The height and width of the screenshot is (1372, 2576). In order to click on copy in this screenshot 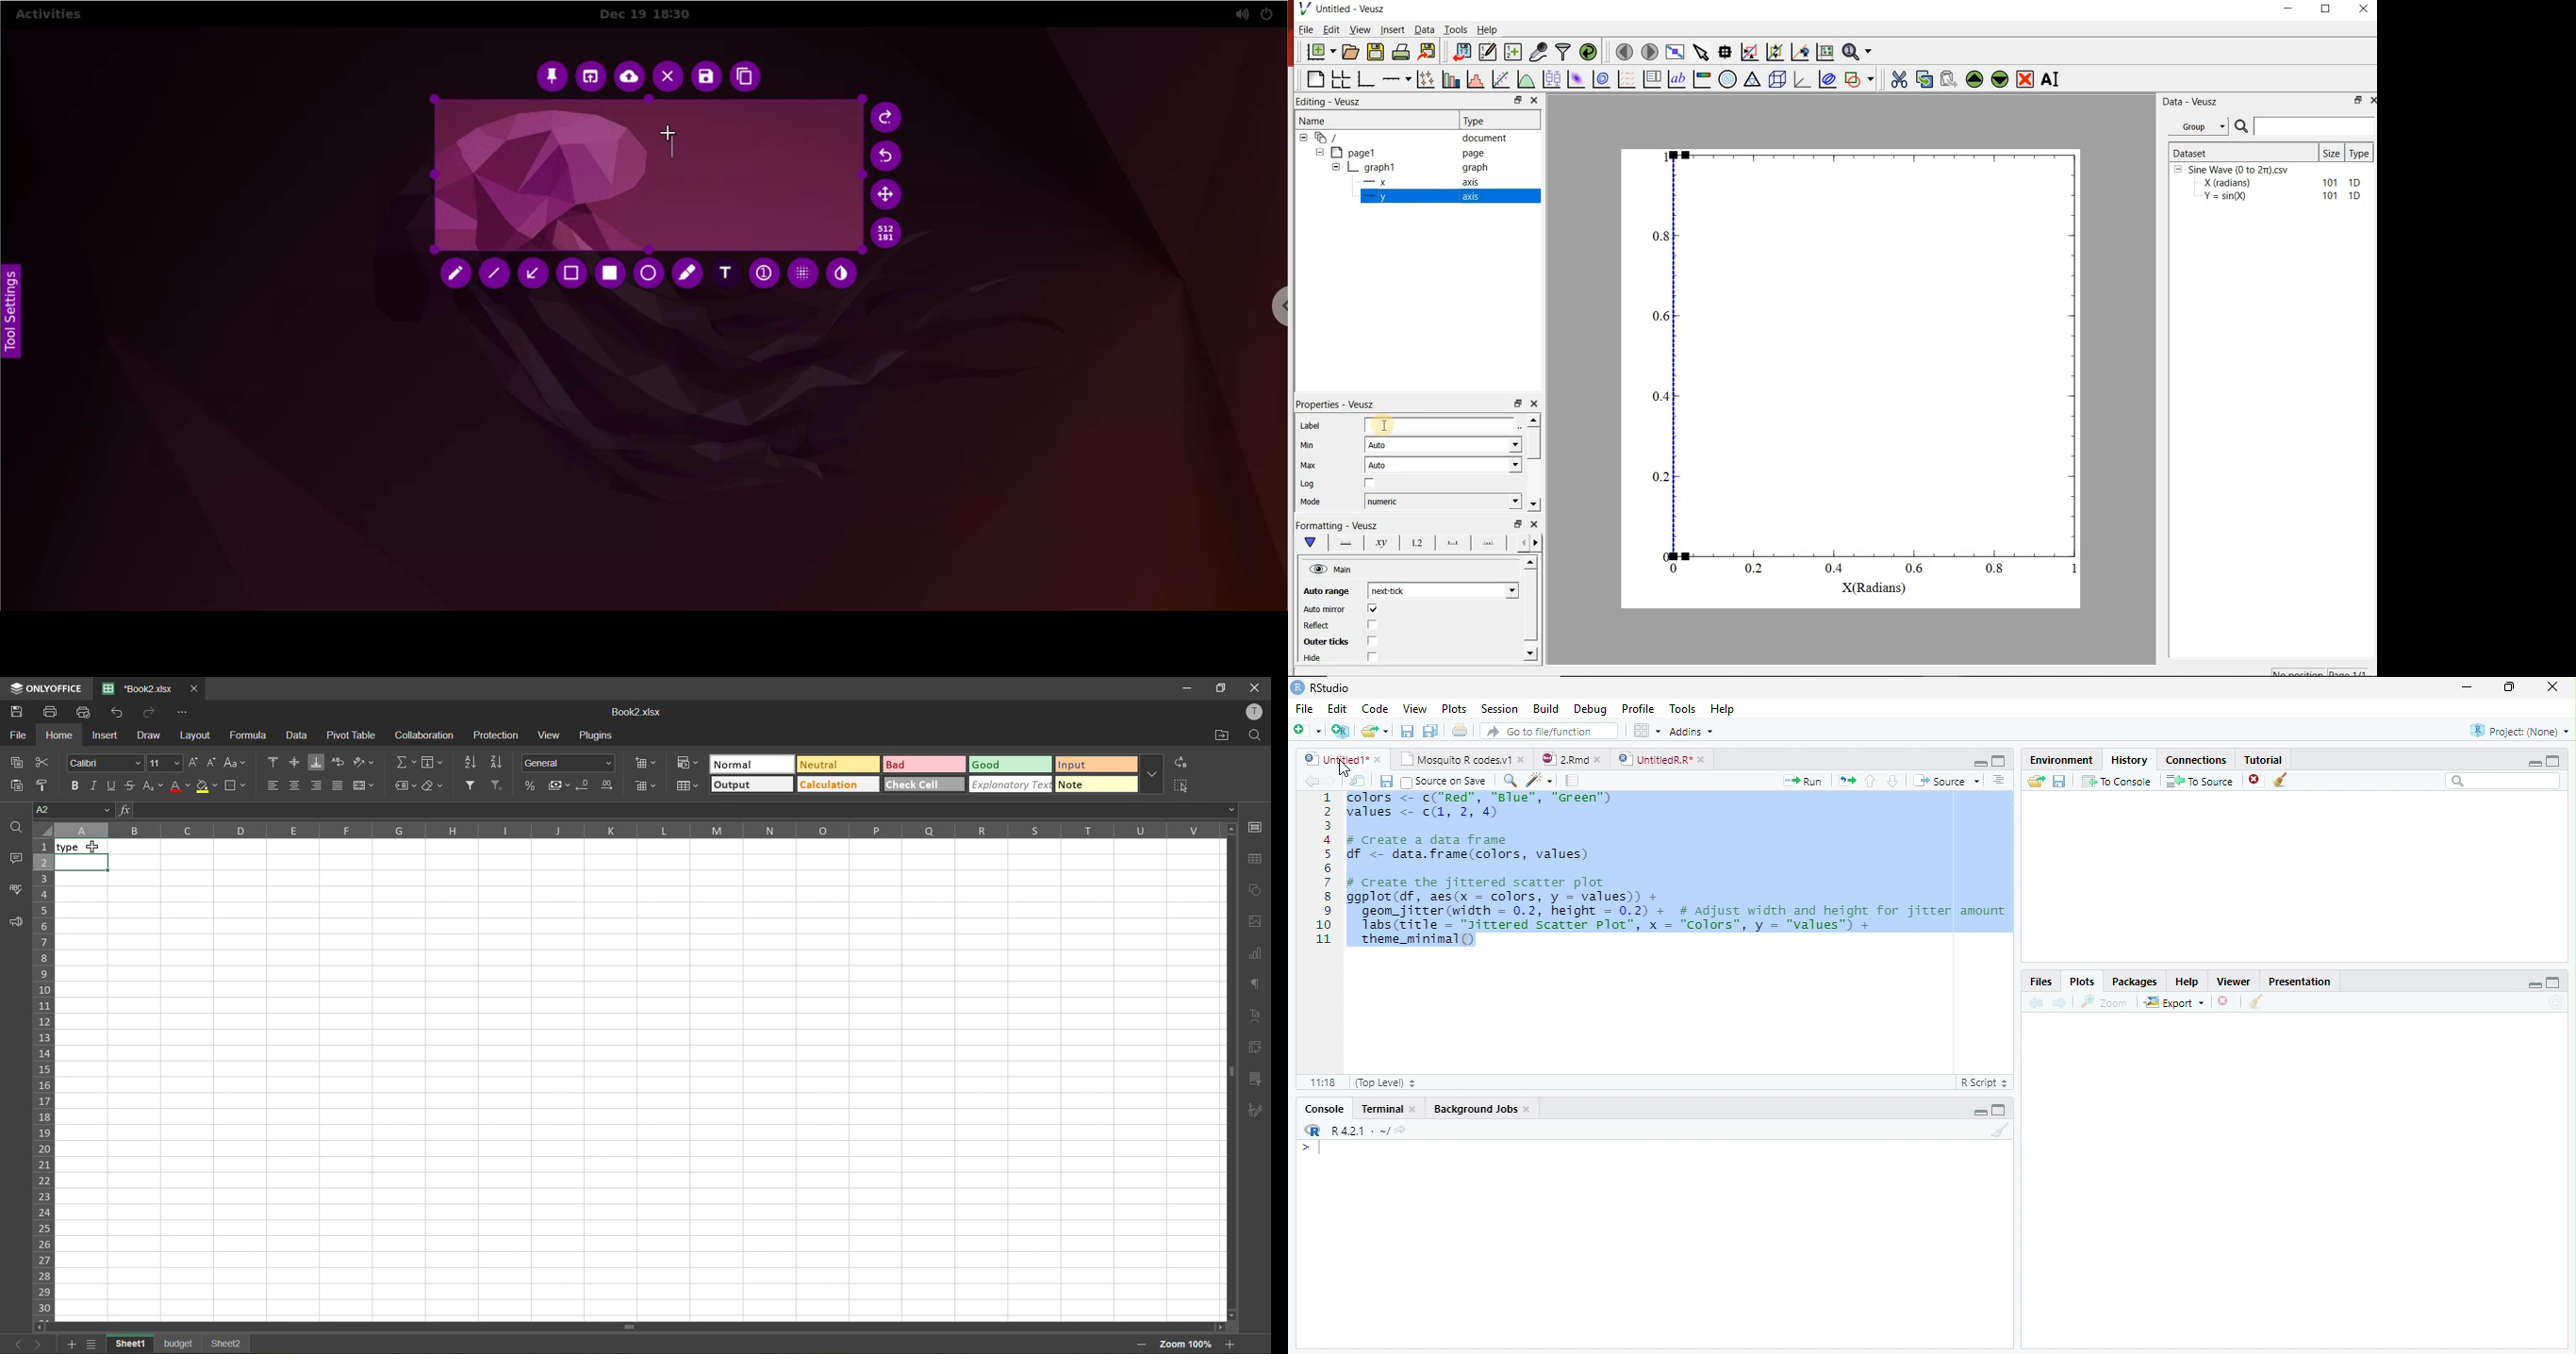, I will do `click(1924, 78)`.